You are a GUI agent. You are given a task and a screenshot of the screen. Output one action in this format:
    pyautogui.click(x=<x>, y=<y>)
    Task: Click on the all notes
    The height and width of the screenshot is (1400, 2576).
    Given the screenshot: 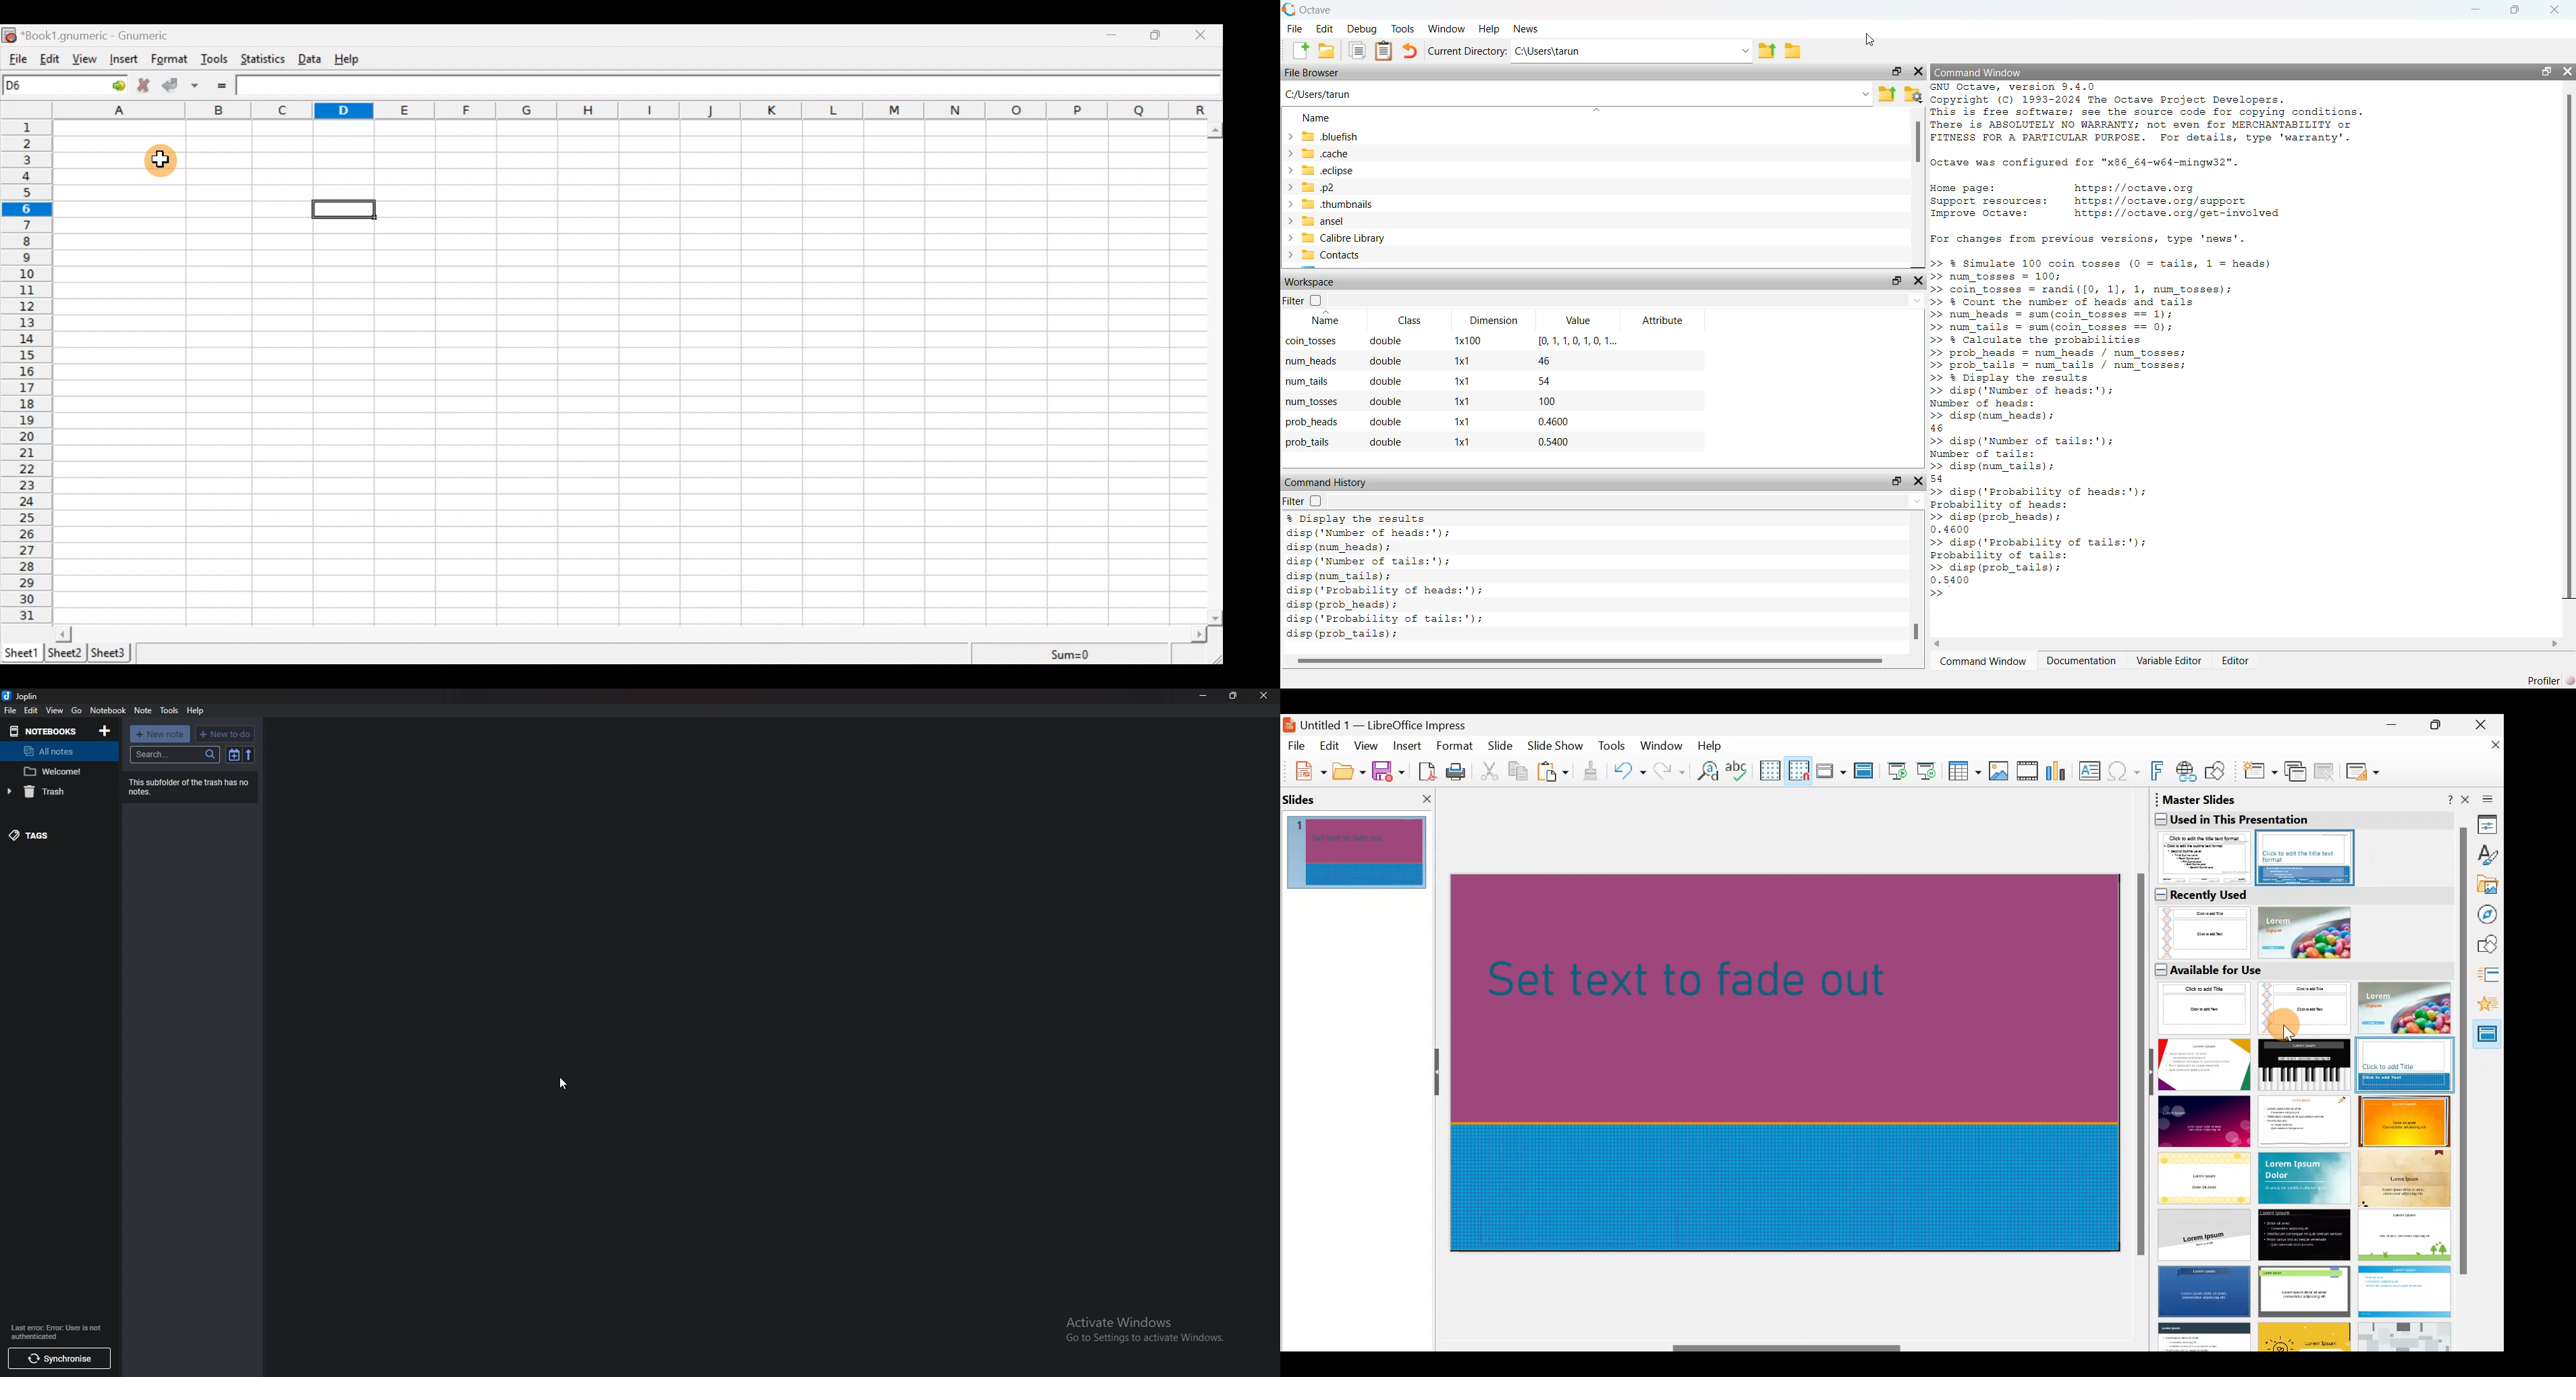 What is the action you would take?
    pyautogui.click(x=56, y=752)
    